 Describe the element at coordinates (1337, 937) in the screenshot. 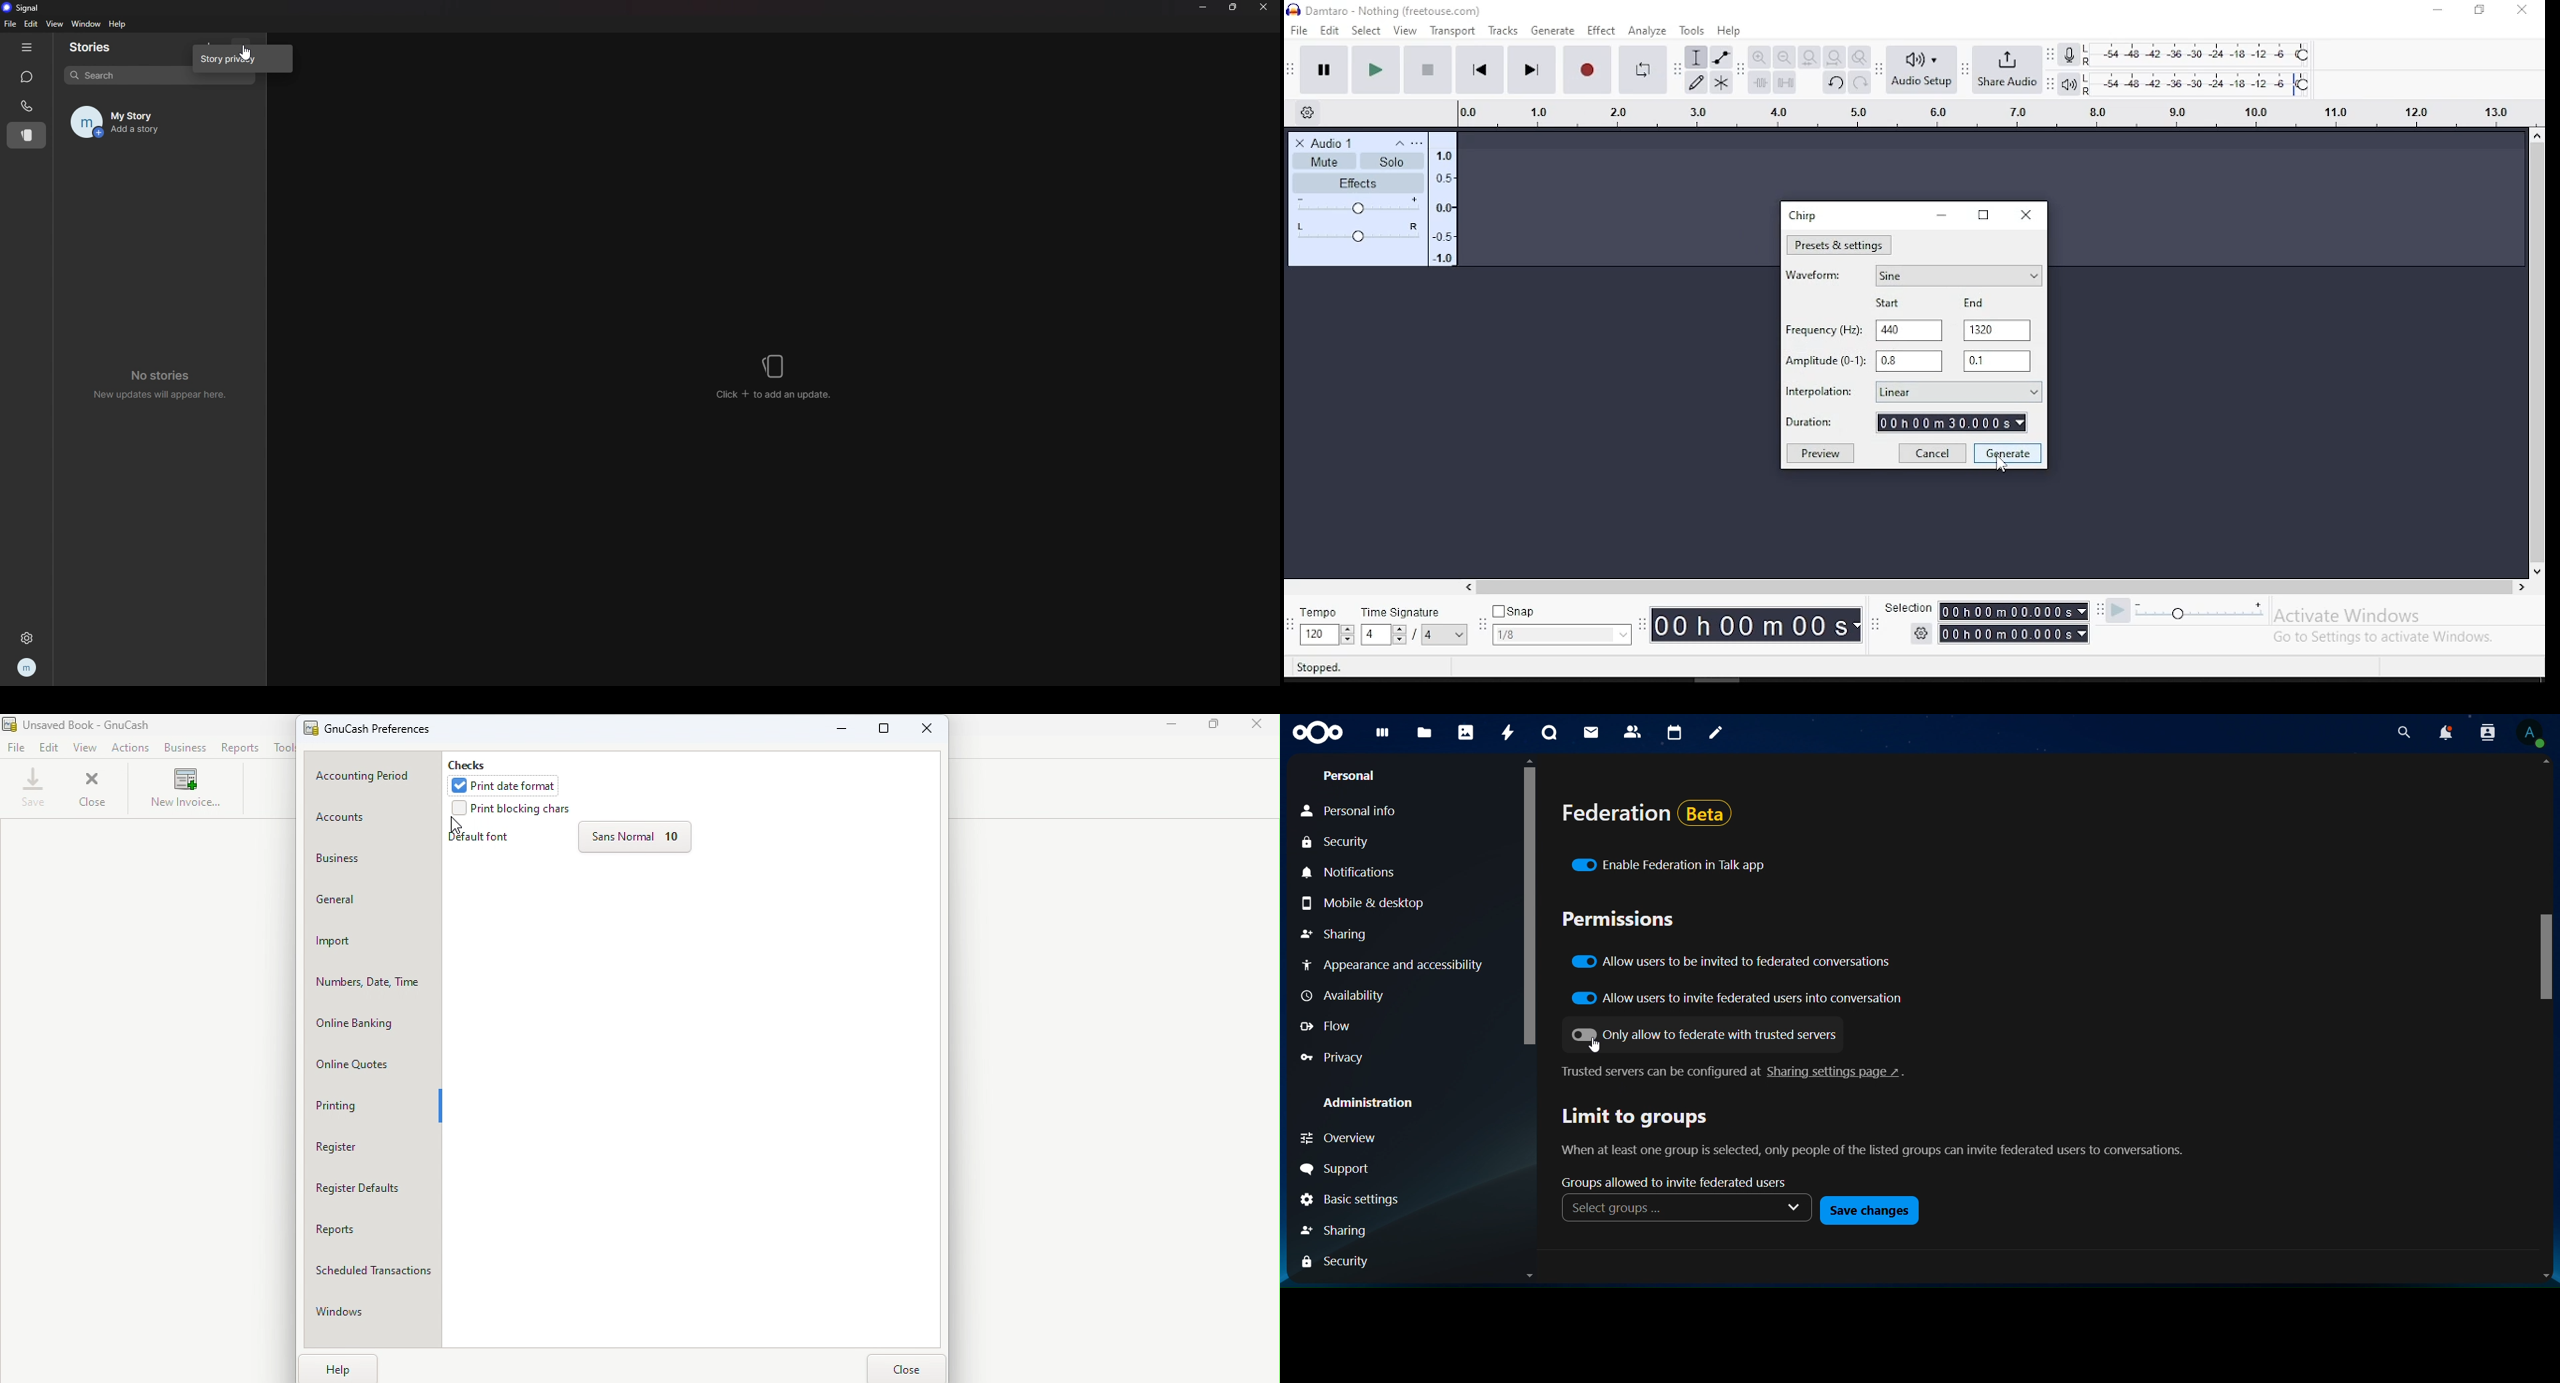

I see `sharing` at that location.